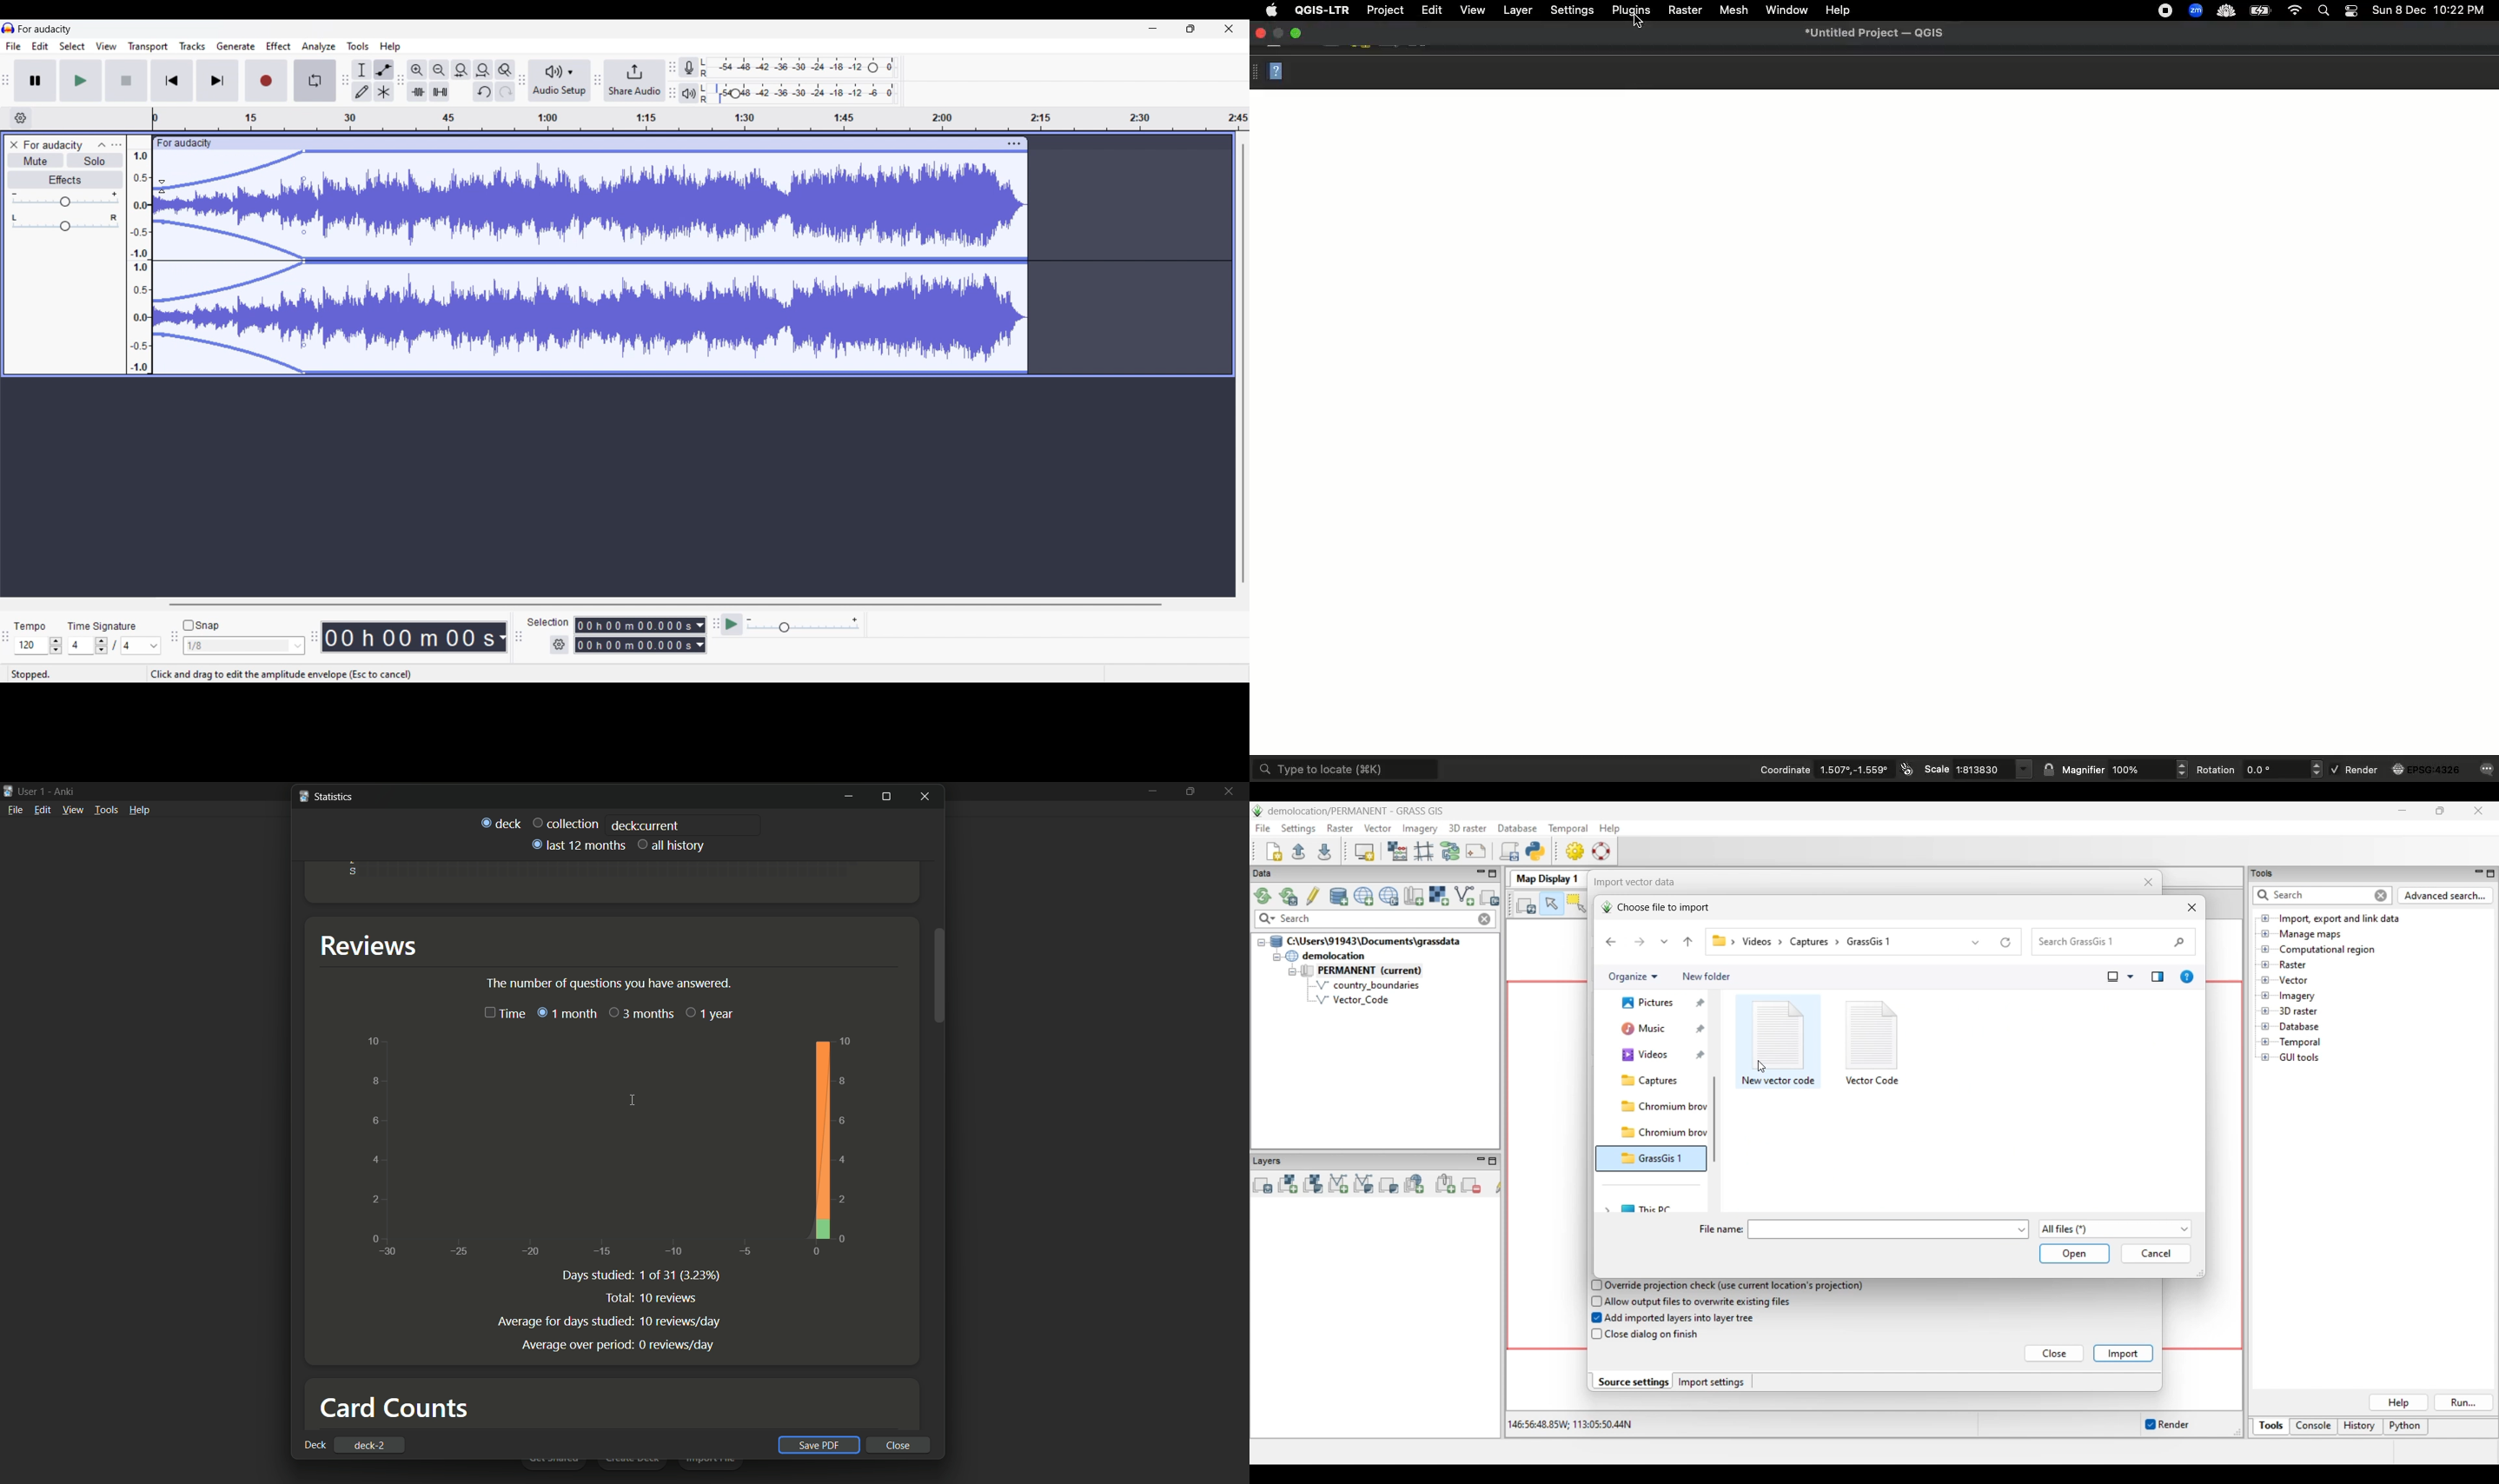 This screenshot has width=2520, height=1484. What do you see at coordinates (40, 46) in the screenshot?
I see `Edit` at bounding box center [40, 46].